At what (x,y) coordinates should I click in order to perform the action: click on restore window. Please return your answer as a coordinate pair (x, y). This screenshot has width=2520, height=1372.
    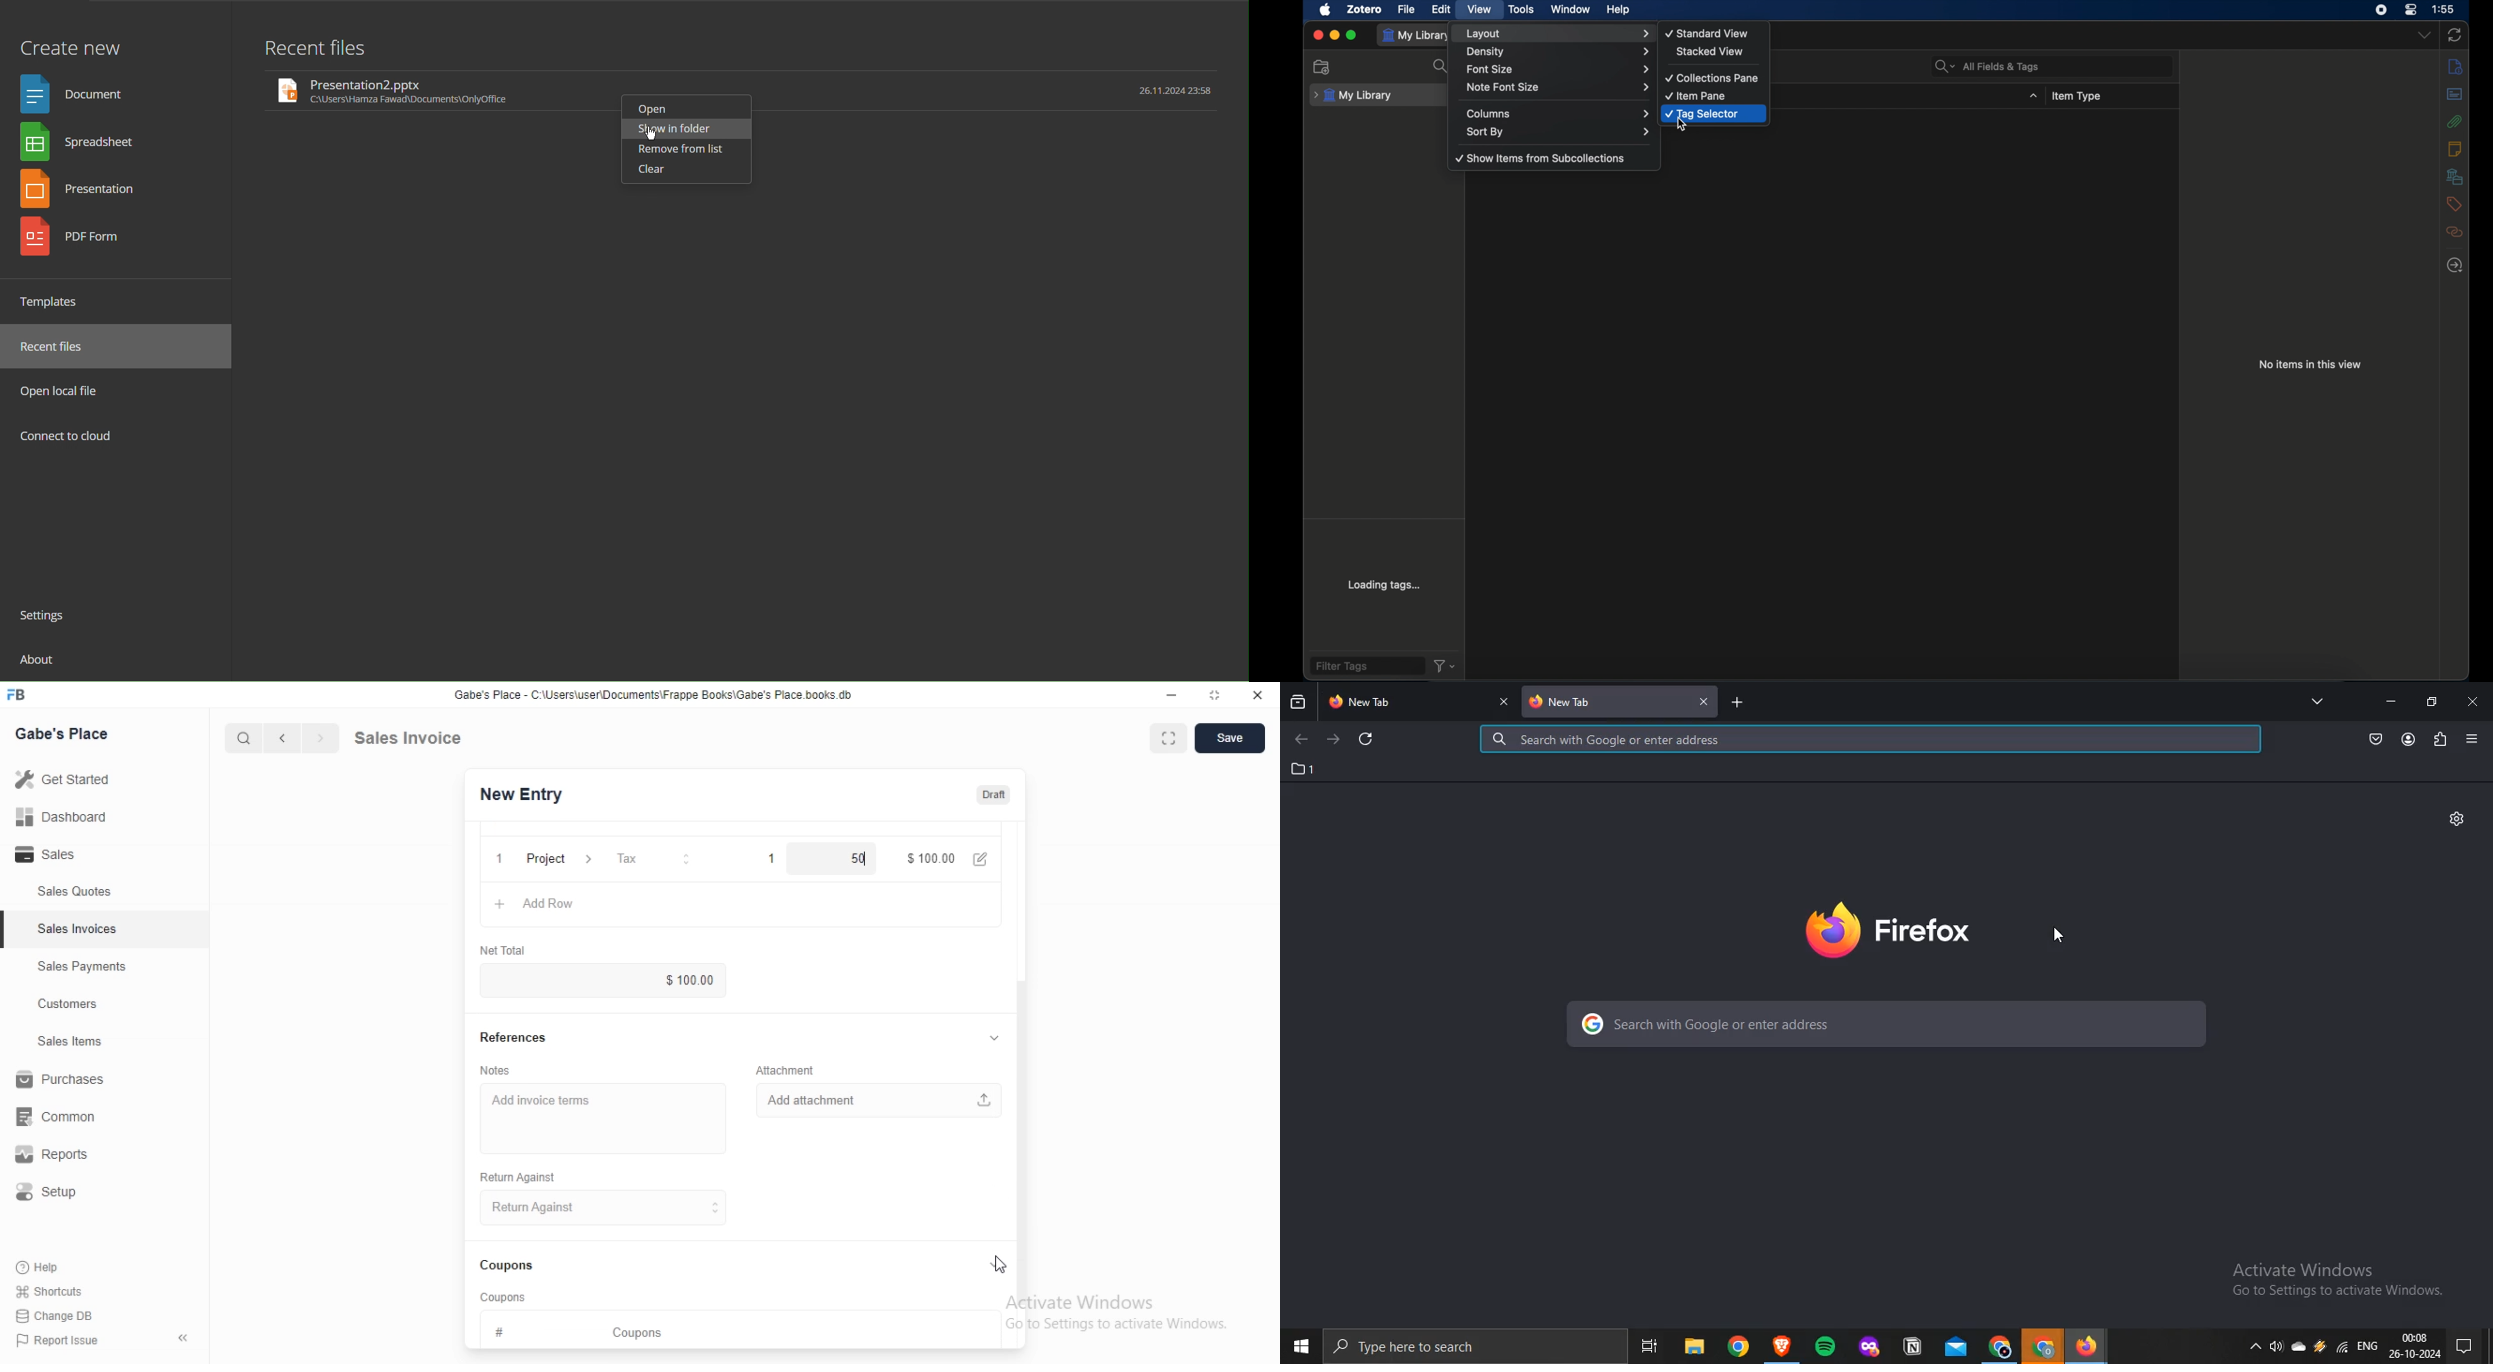
    Looking at the image, I should click on (2433, 702).